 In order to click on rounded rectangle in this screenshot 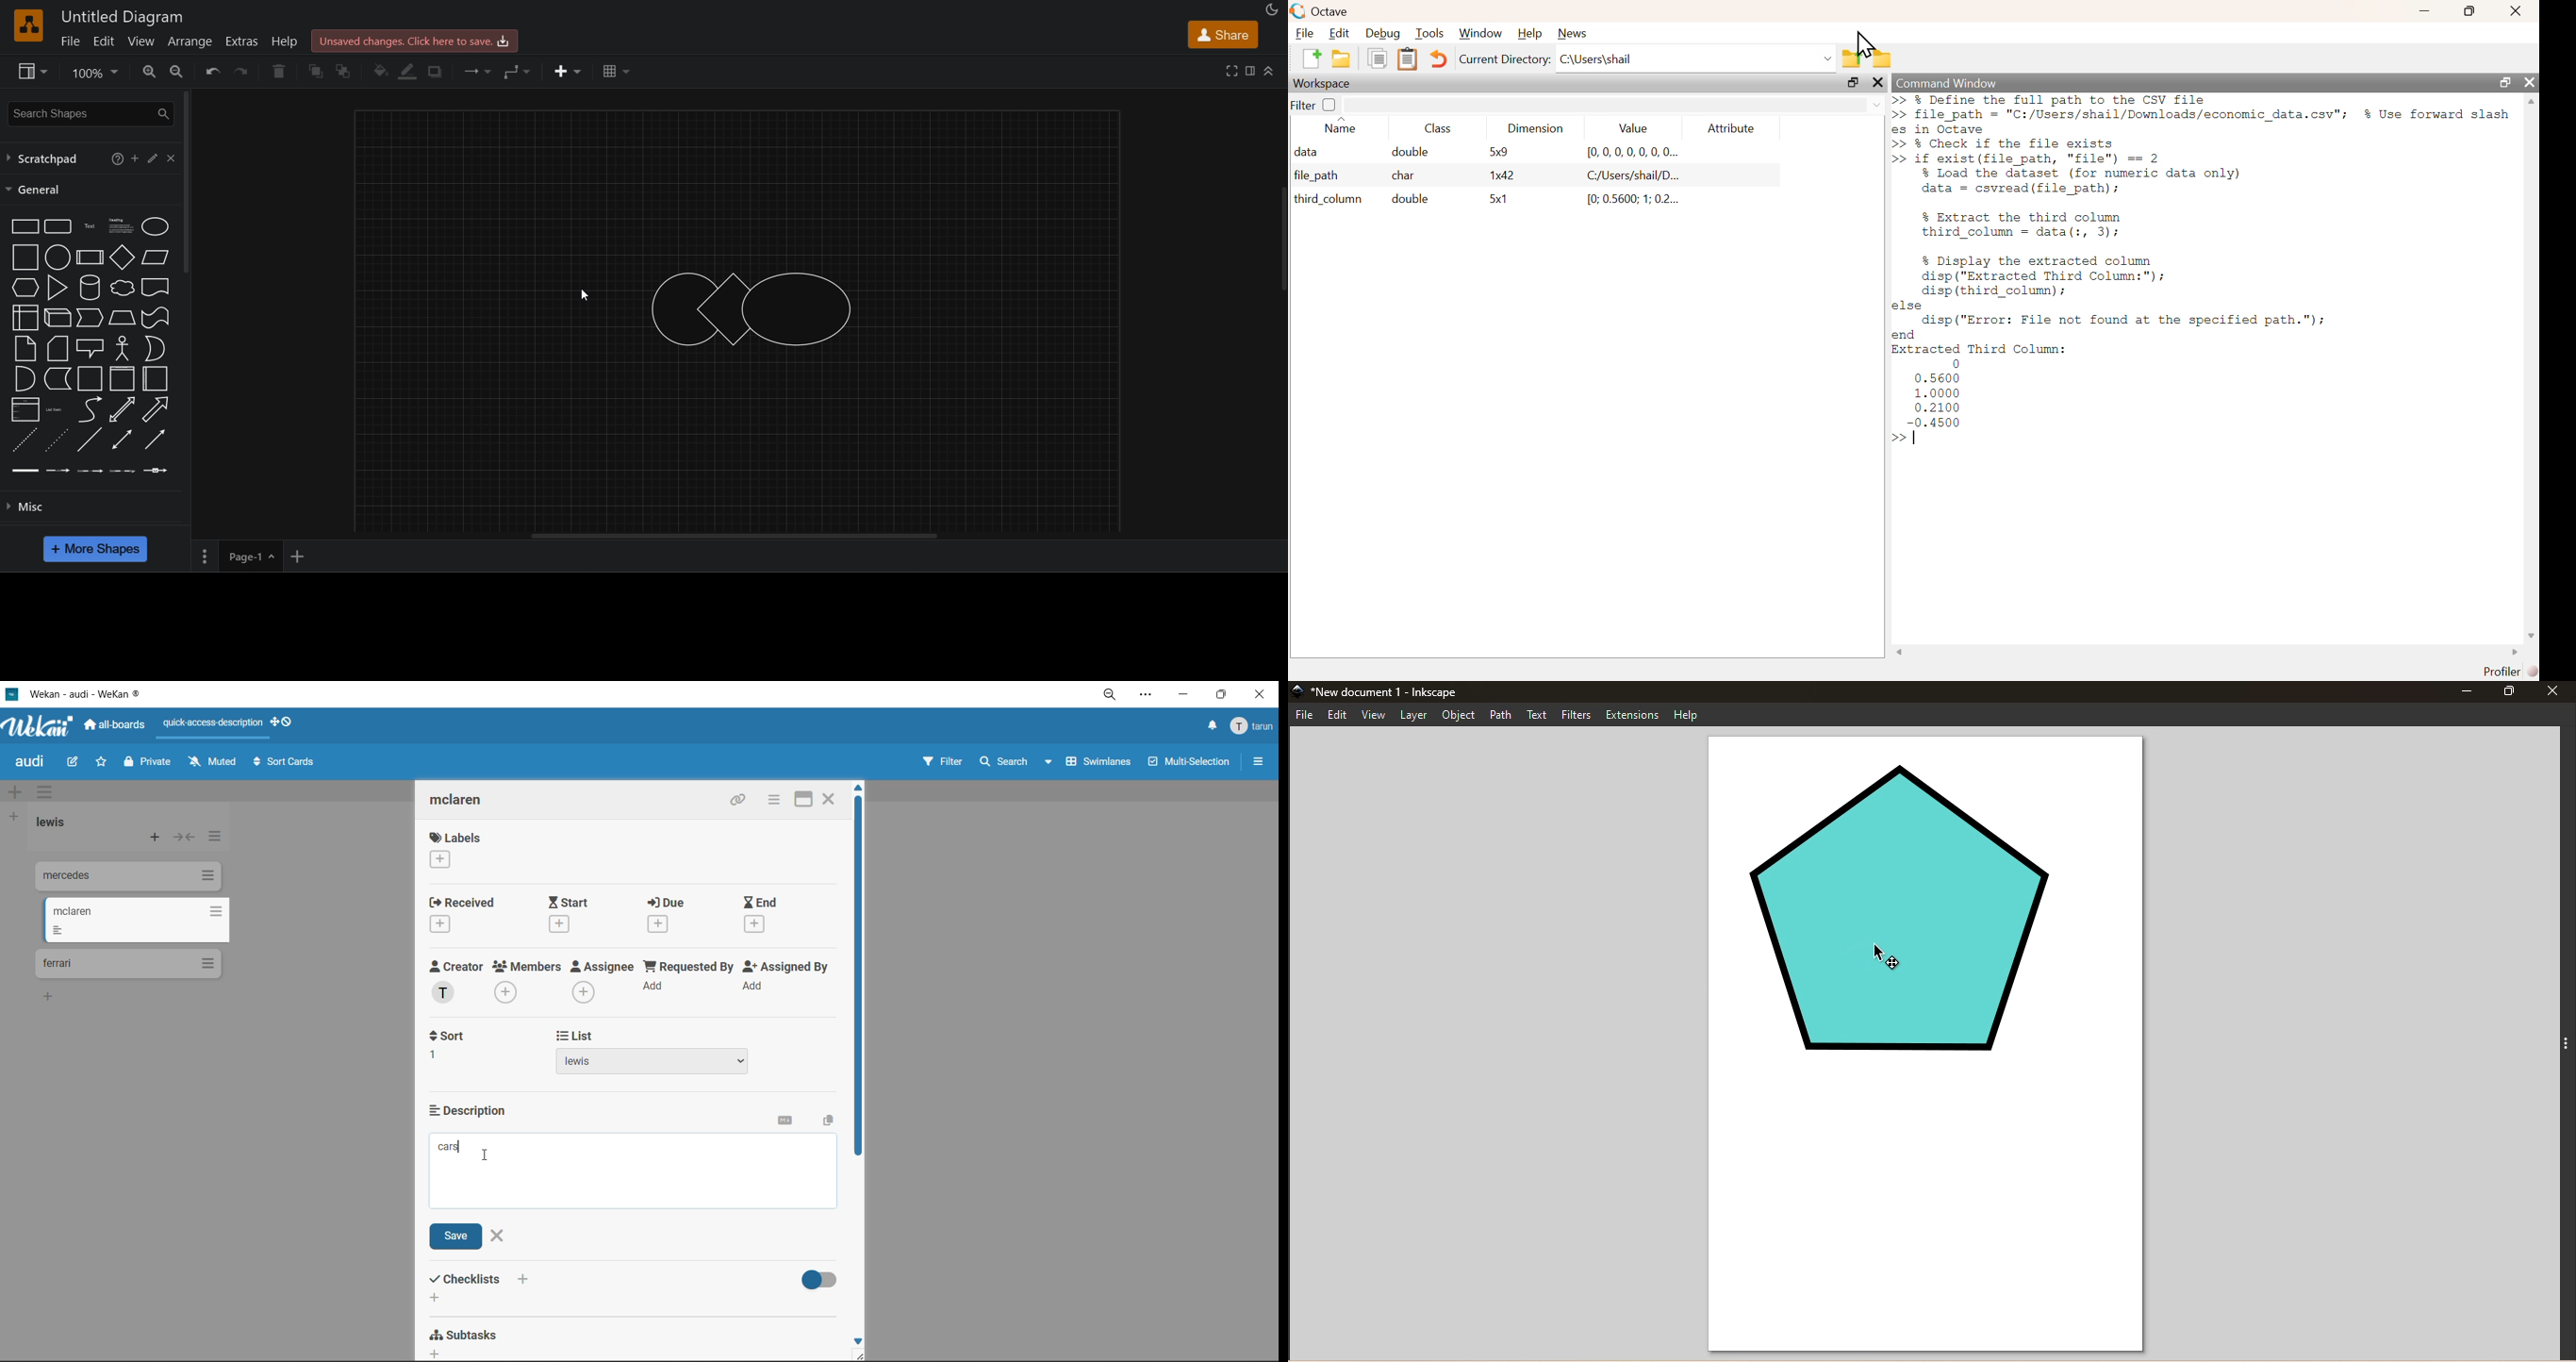, I will do `click(56, 225)`.